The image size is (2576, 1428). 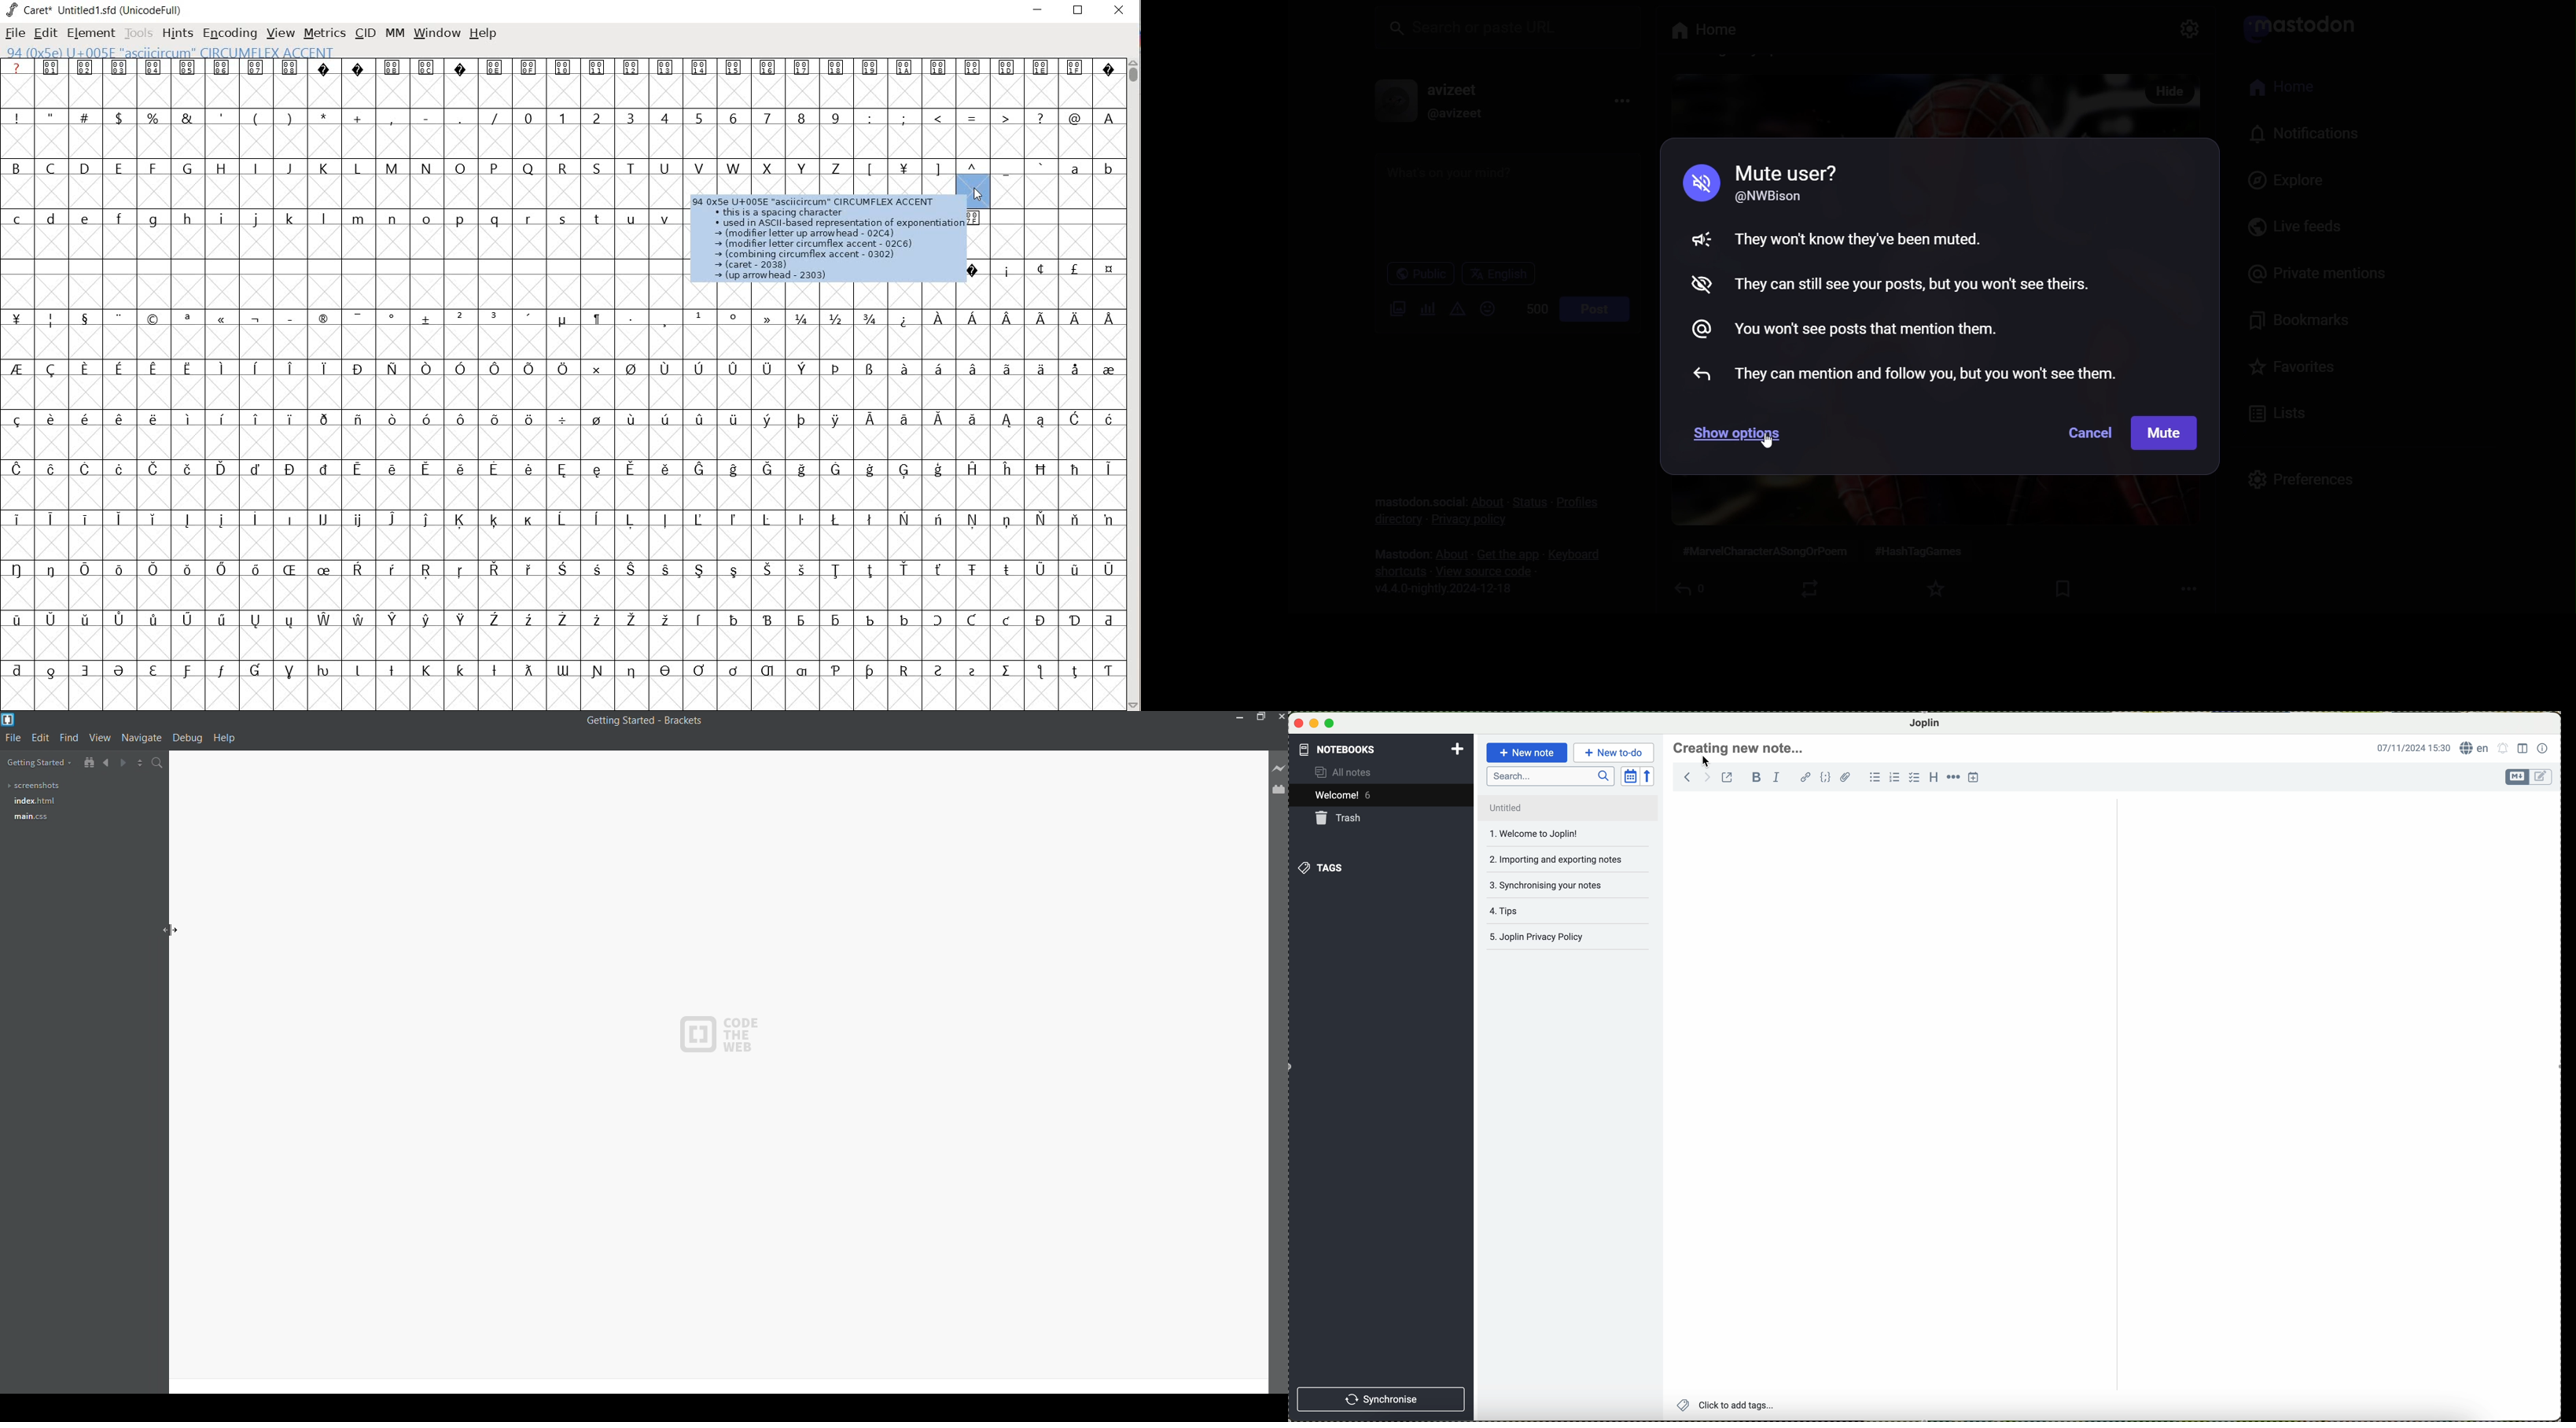 I want to click on numbered list, so click(x=1894, y=777).